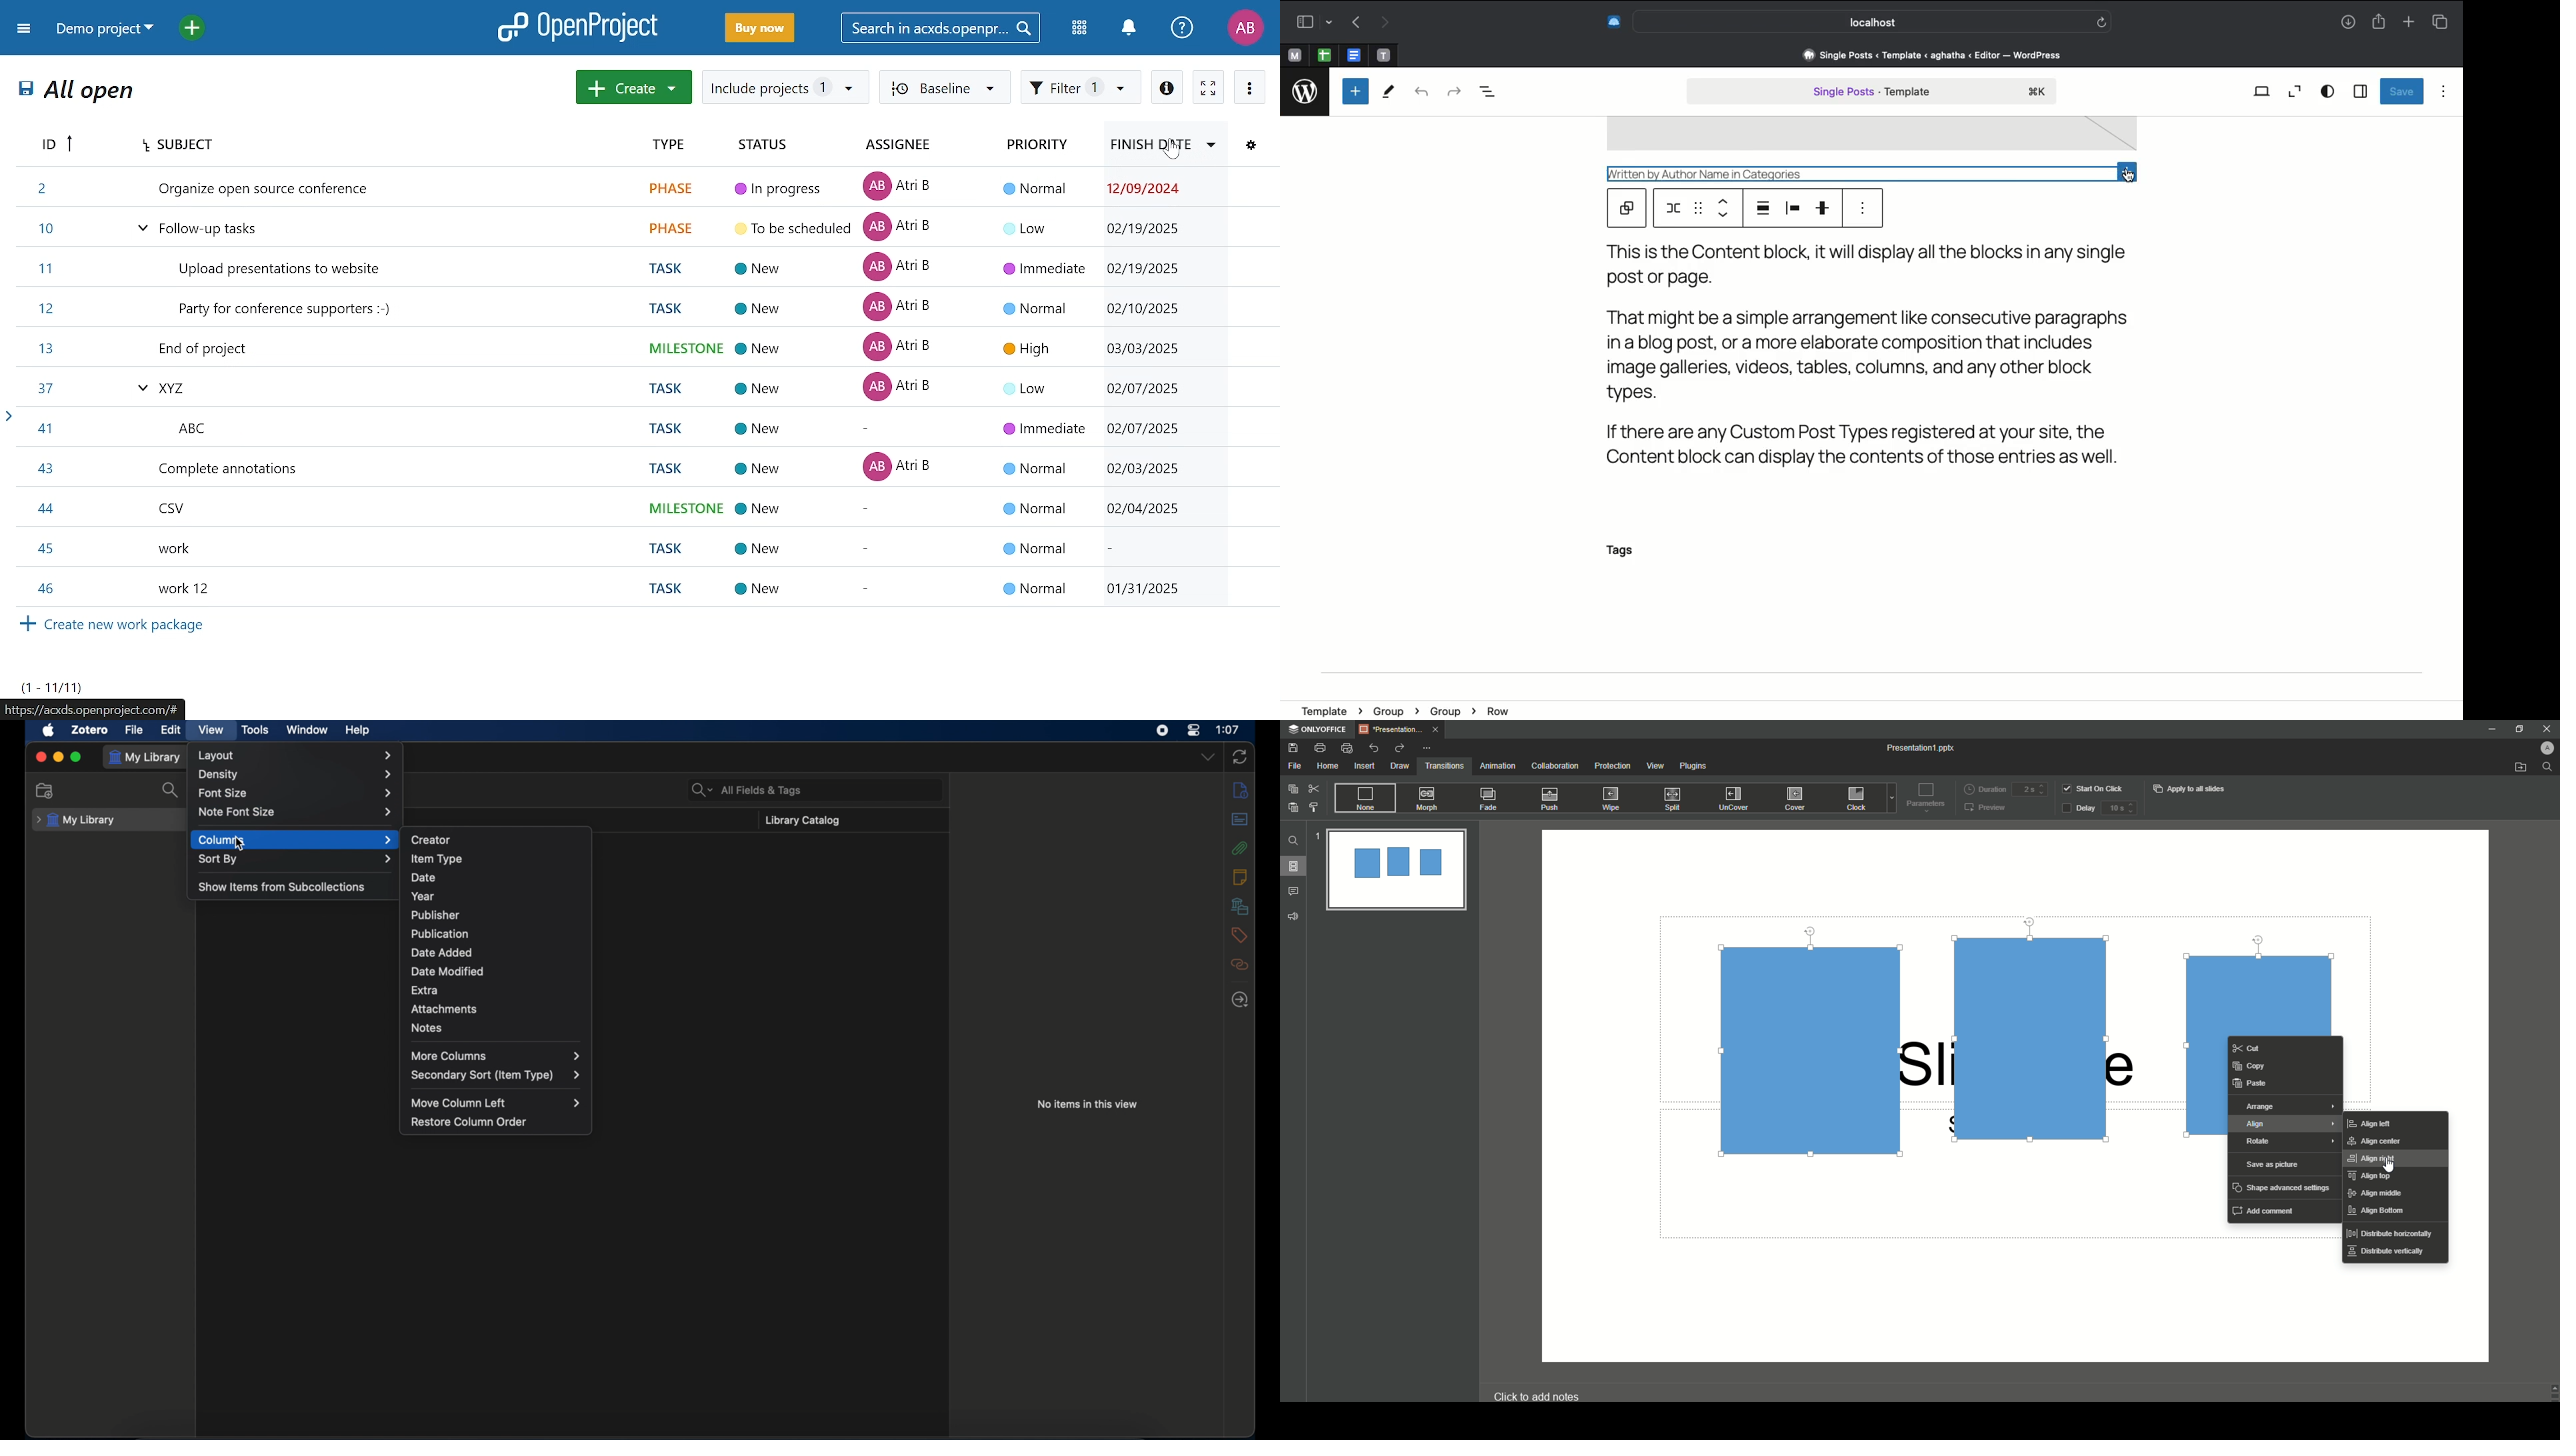 Image resolution: width=2576 pixels, height=1456 pixels. Describe the element at coordinates (2401, 91) in the screenshot. I see `Save` at that location.